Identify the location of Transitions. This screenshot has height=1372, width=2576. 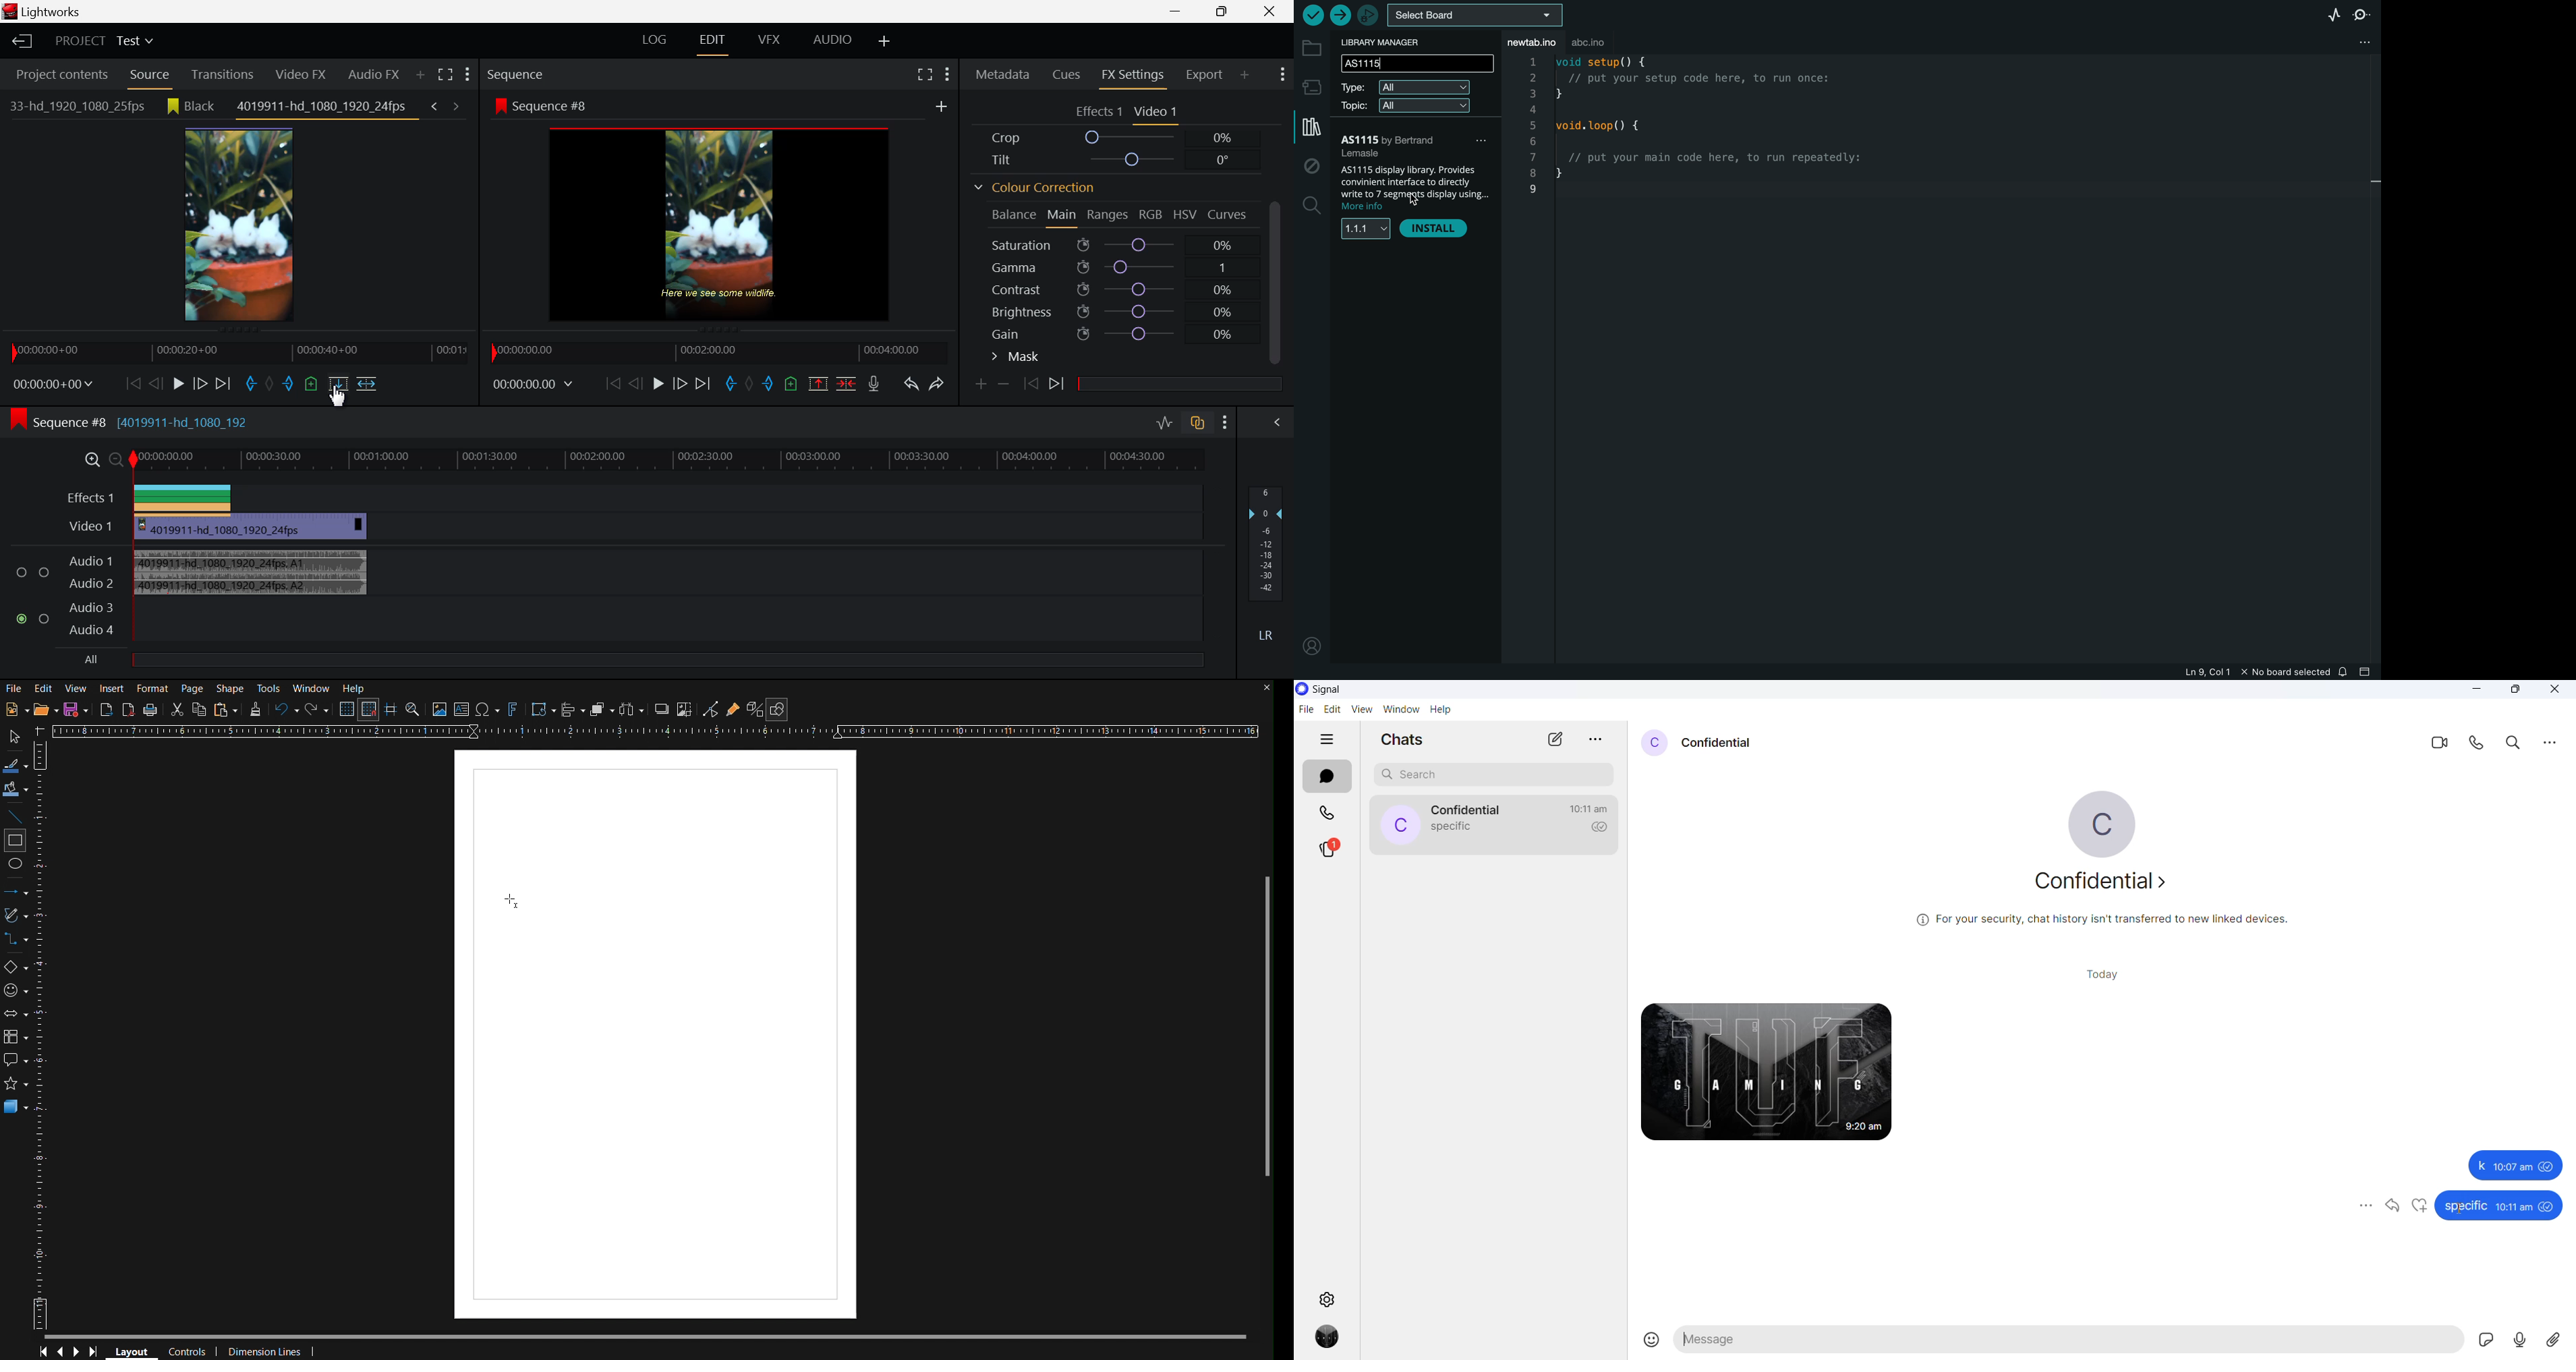
(224, 73).